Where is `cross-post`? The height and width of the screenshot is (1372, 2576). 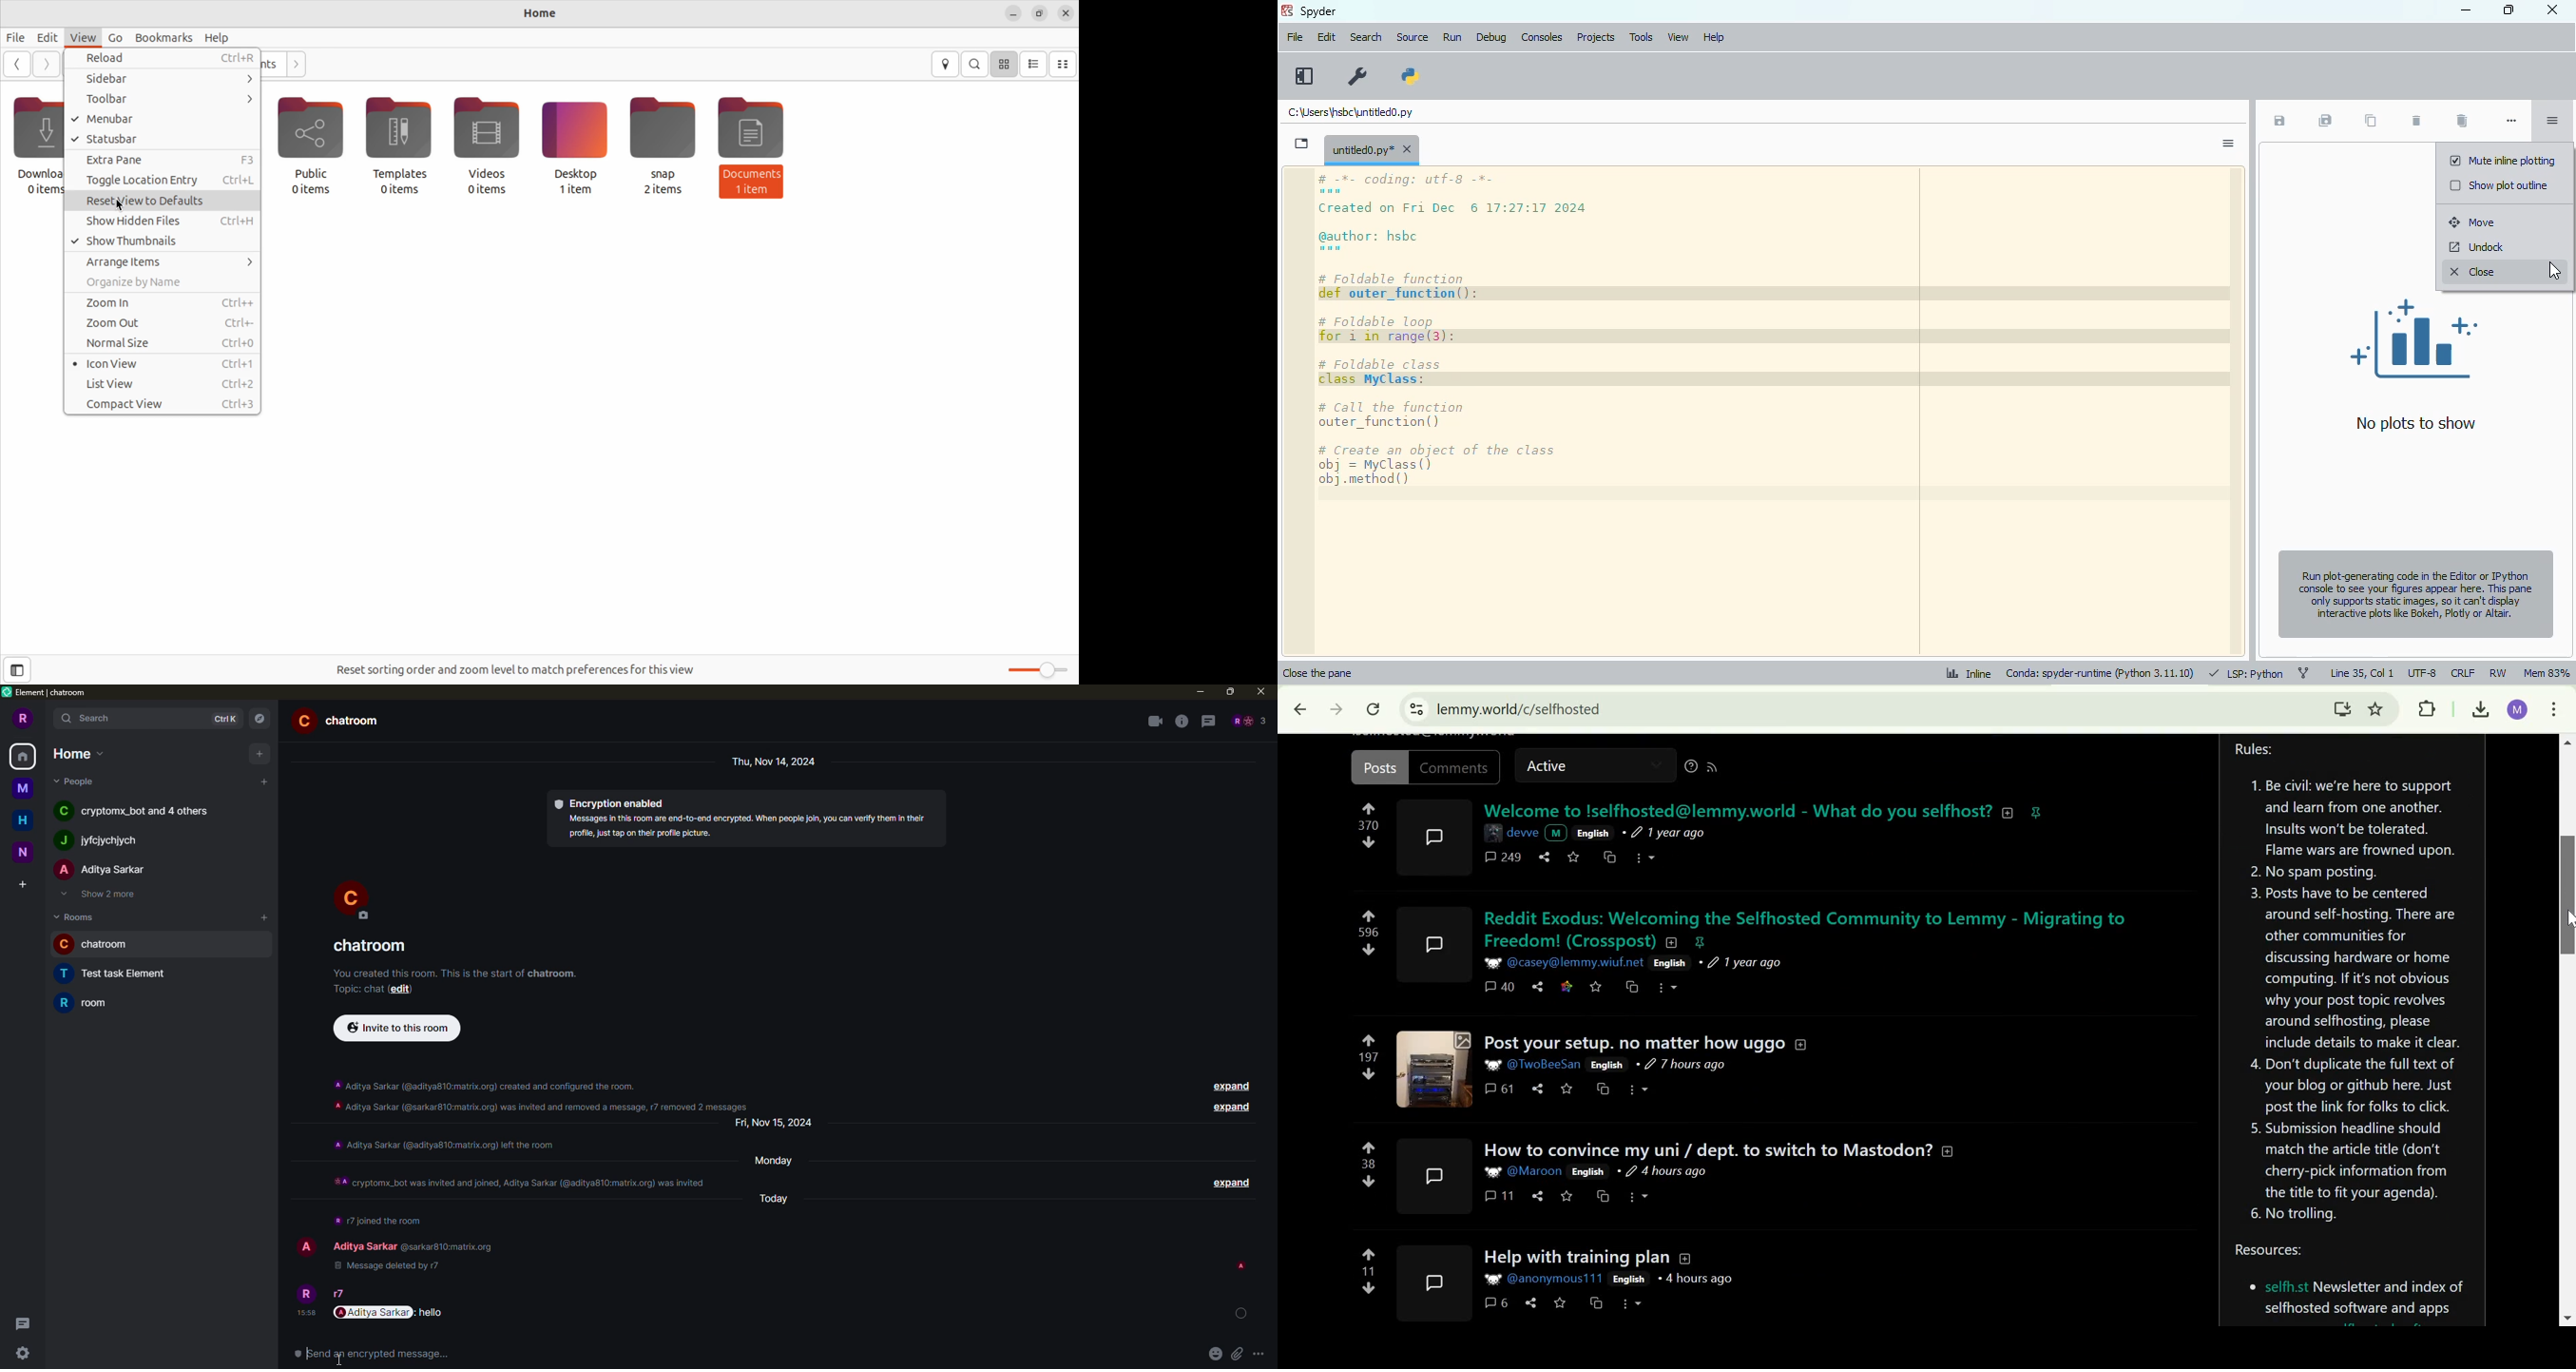 cross-post is located at coordinates (1597, 1304).